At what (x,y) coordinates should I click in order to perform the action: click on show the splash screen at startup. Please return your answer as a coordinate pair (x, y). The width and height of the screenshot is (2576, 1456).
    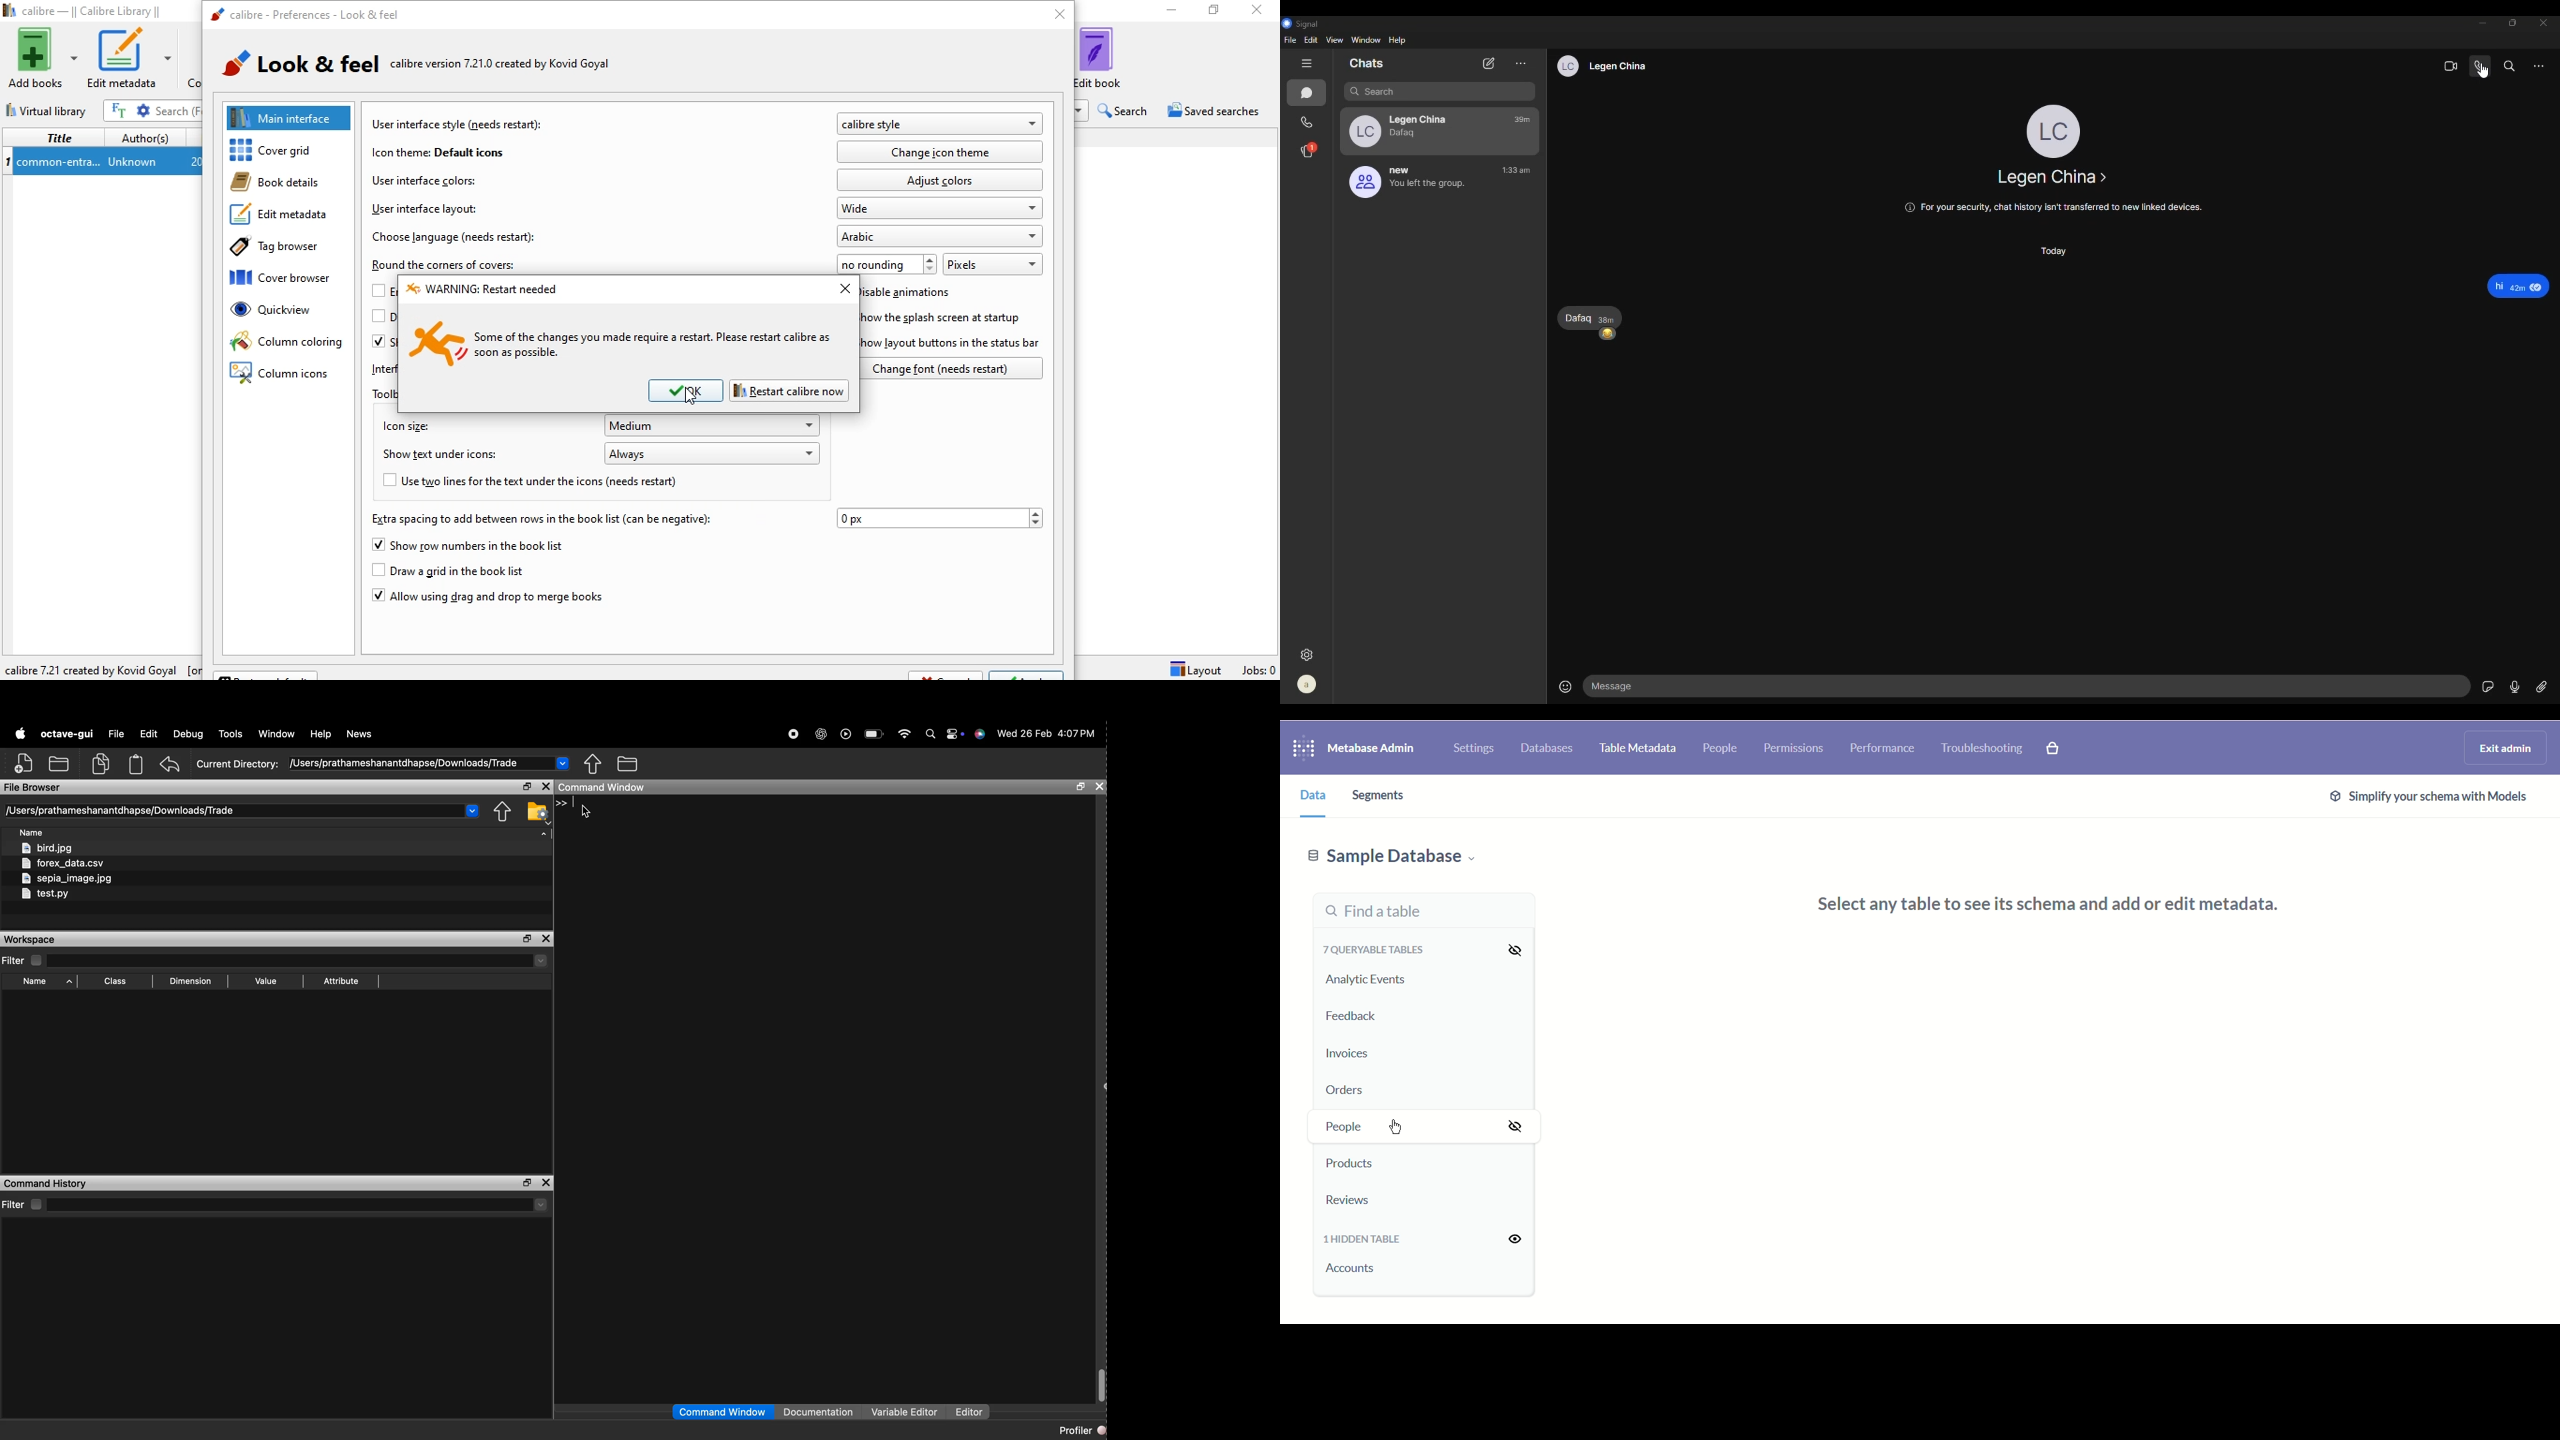
    Looking at the image, I should click on (948, 318).